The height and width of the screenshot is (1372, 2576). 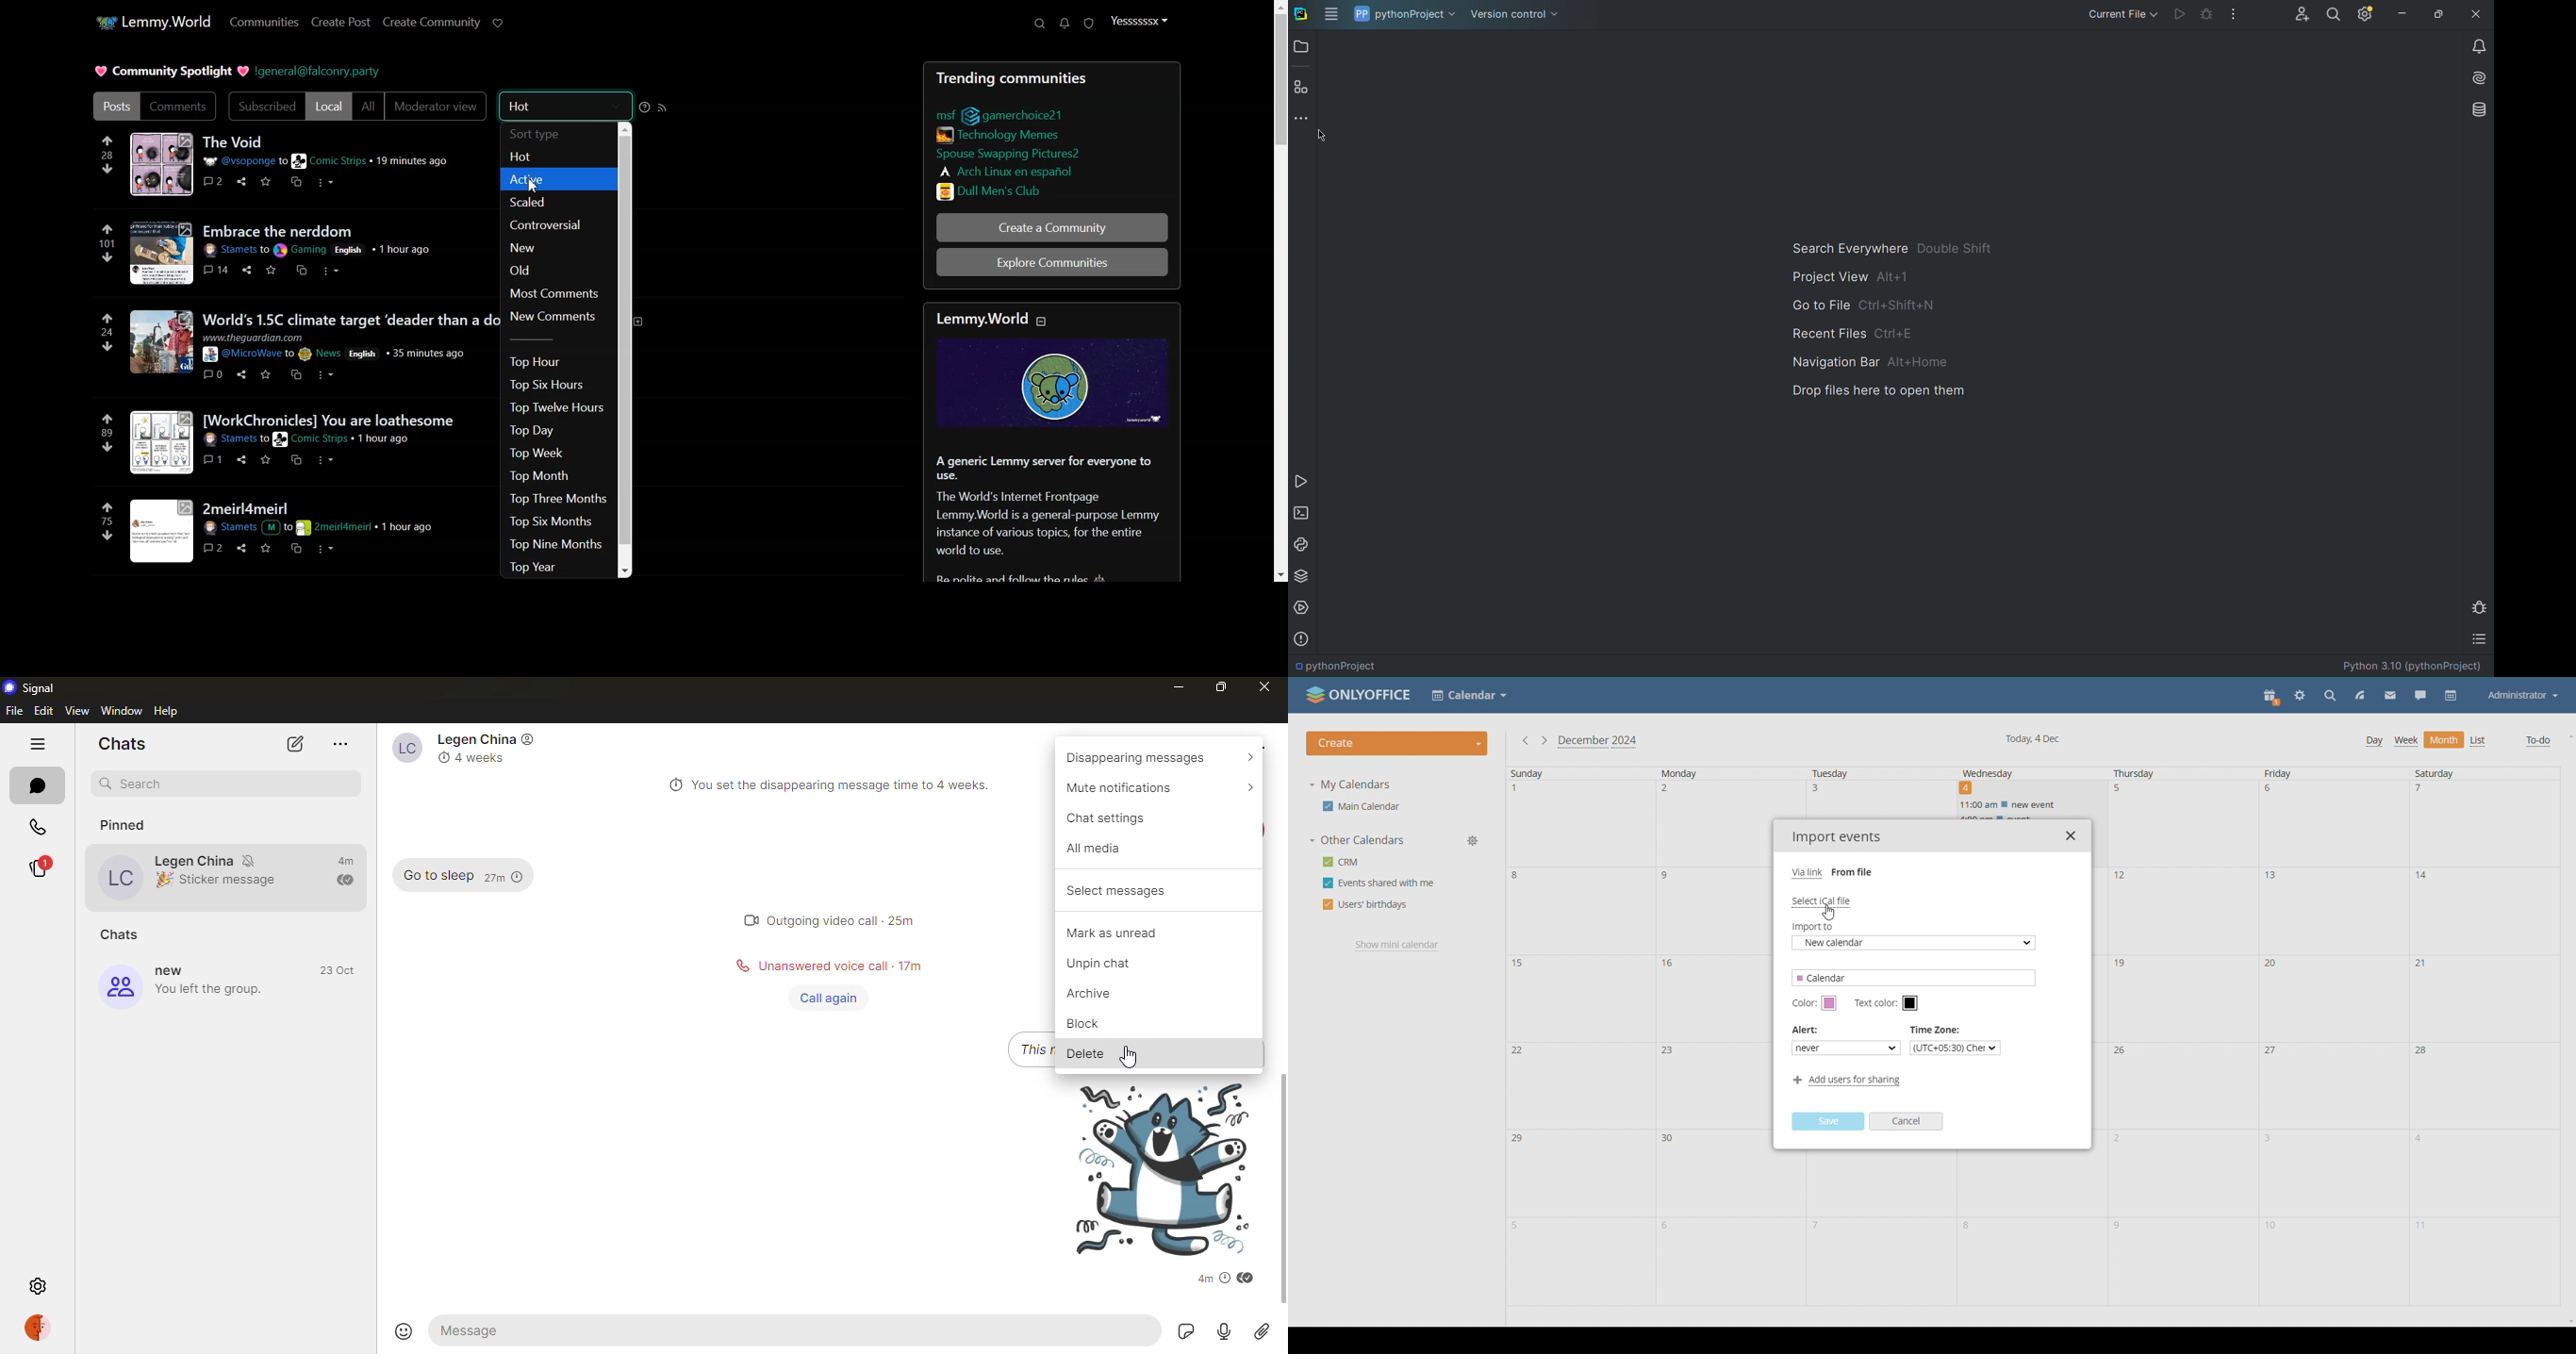 I want to click on edit, so click(x=43, y=711).